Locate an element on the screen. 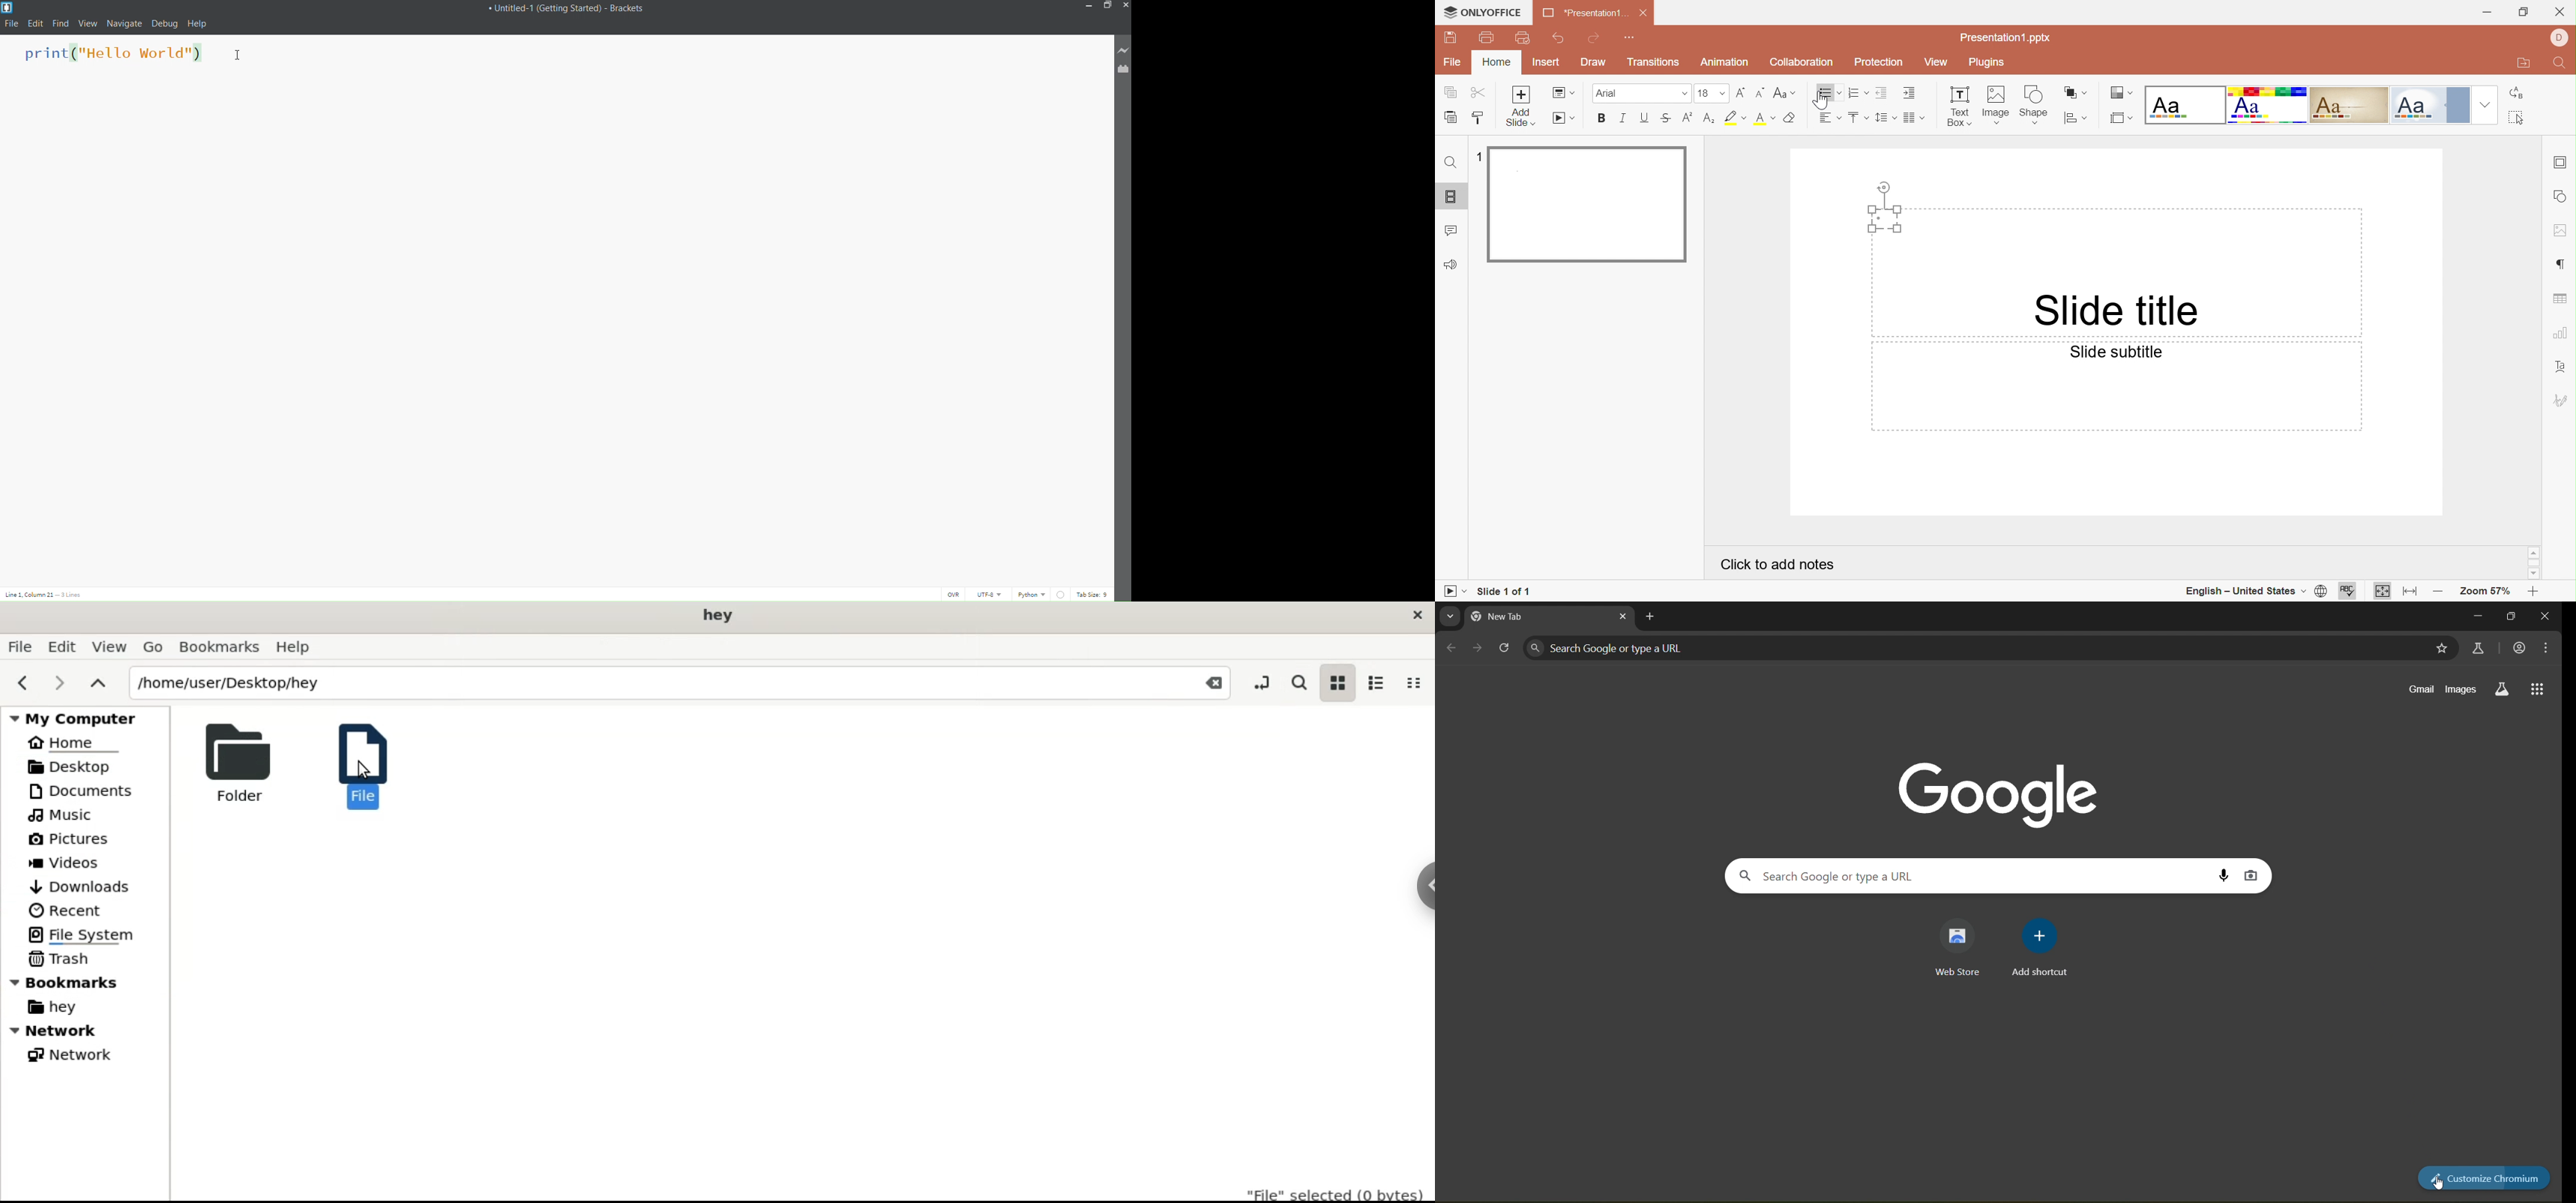 This screenshot has width=2576, height=1204. Text Box is located at coordinates (1886, 218).